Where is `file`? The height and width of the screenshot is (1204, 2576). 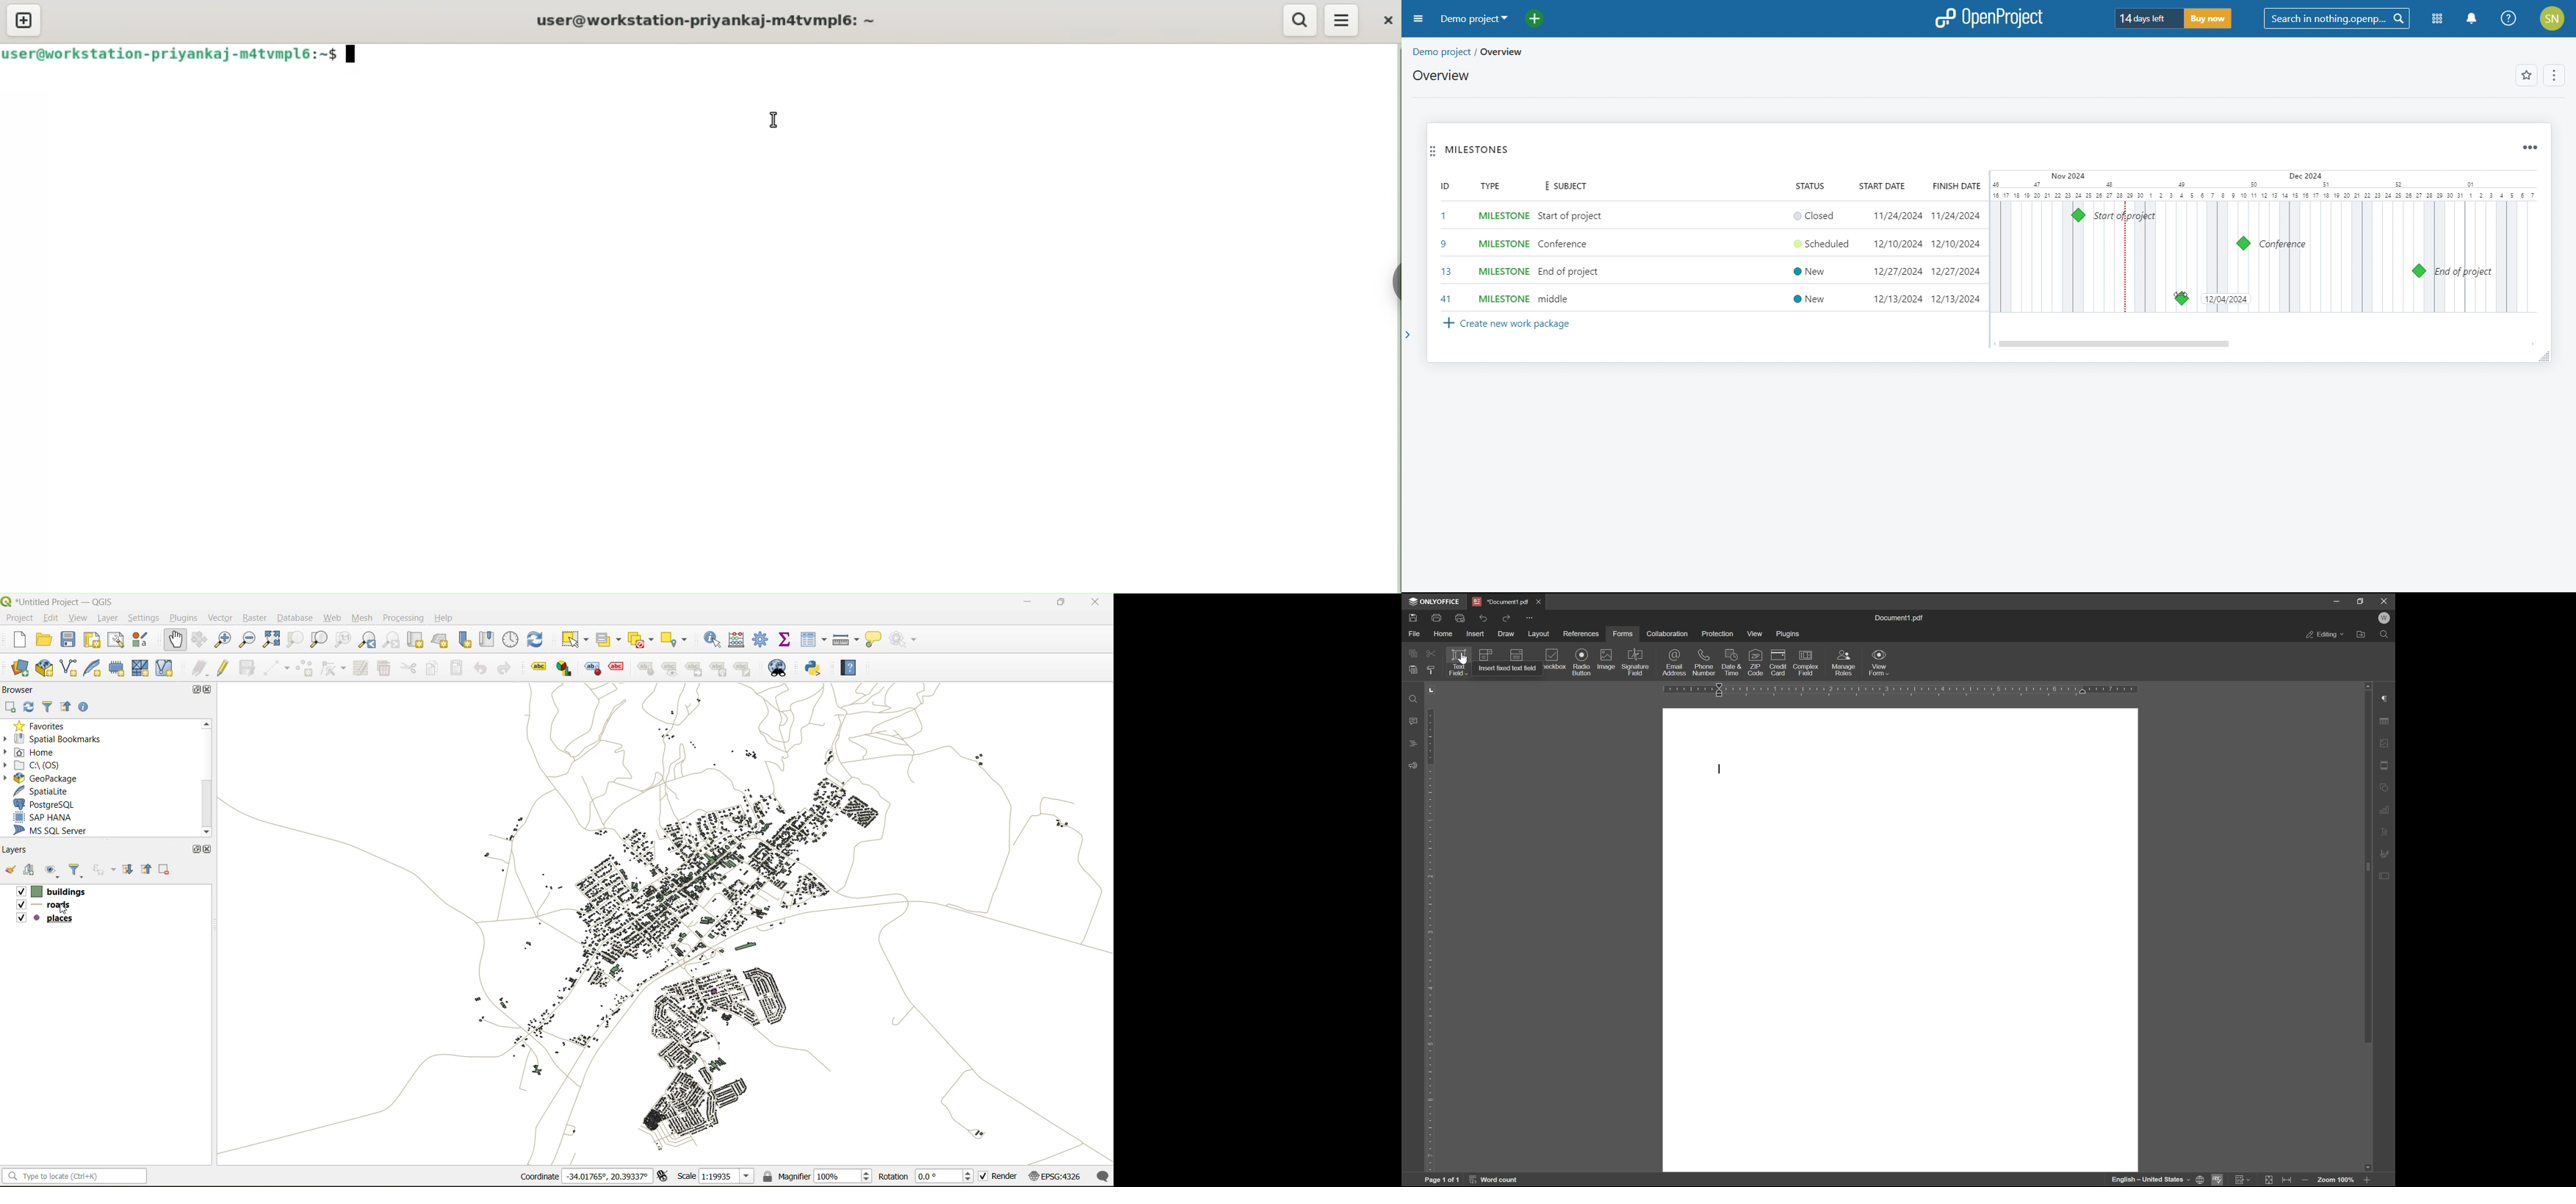
file is located at coordinates (1415, 636).